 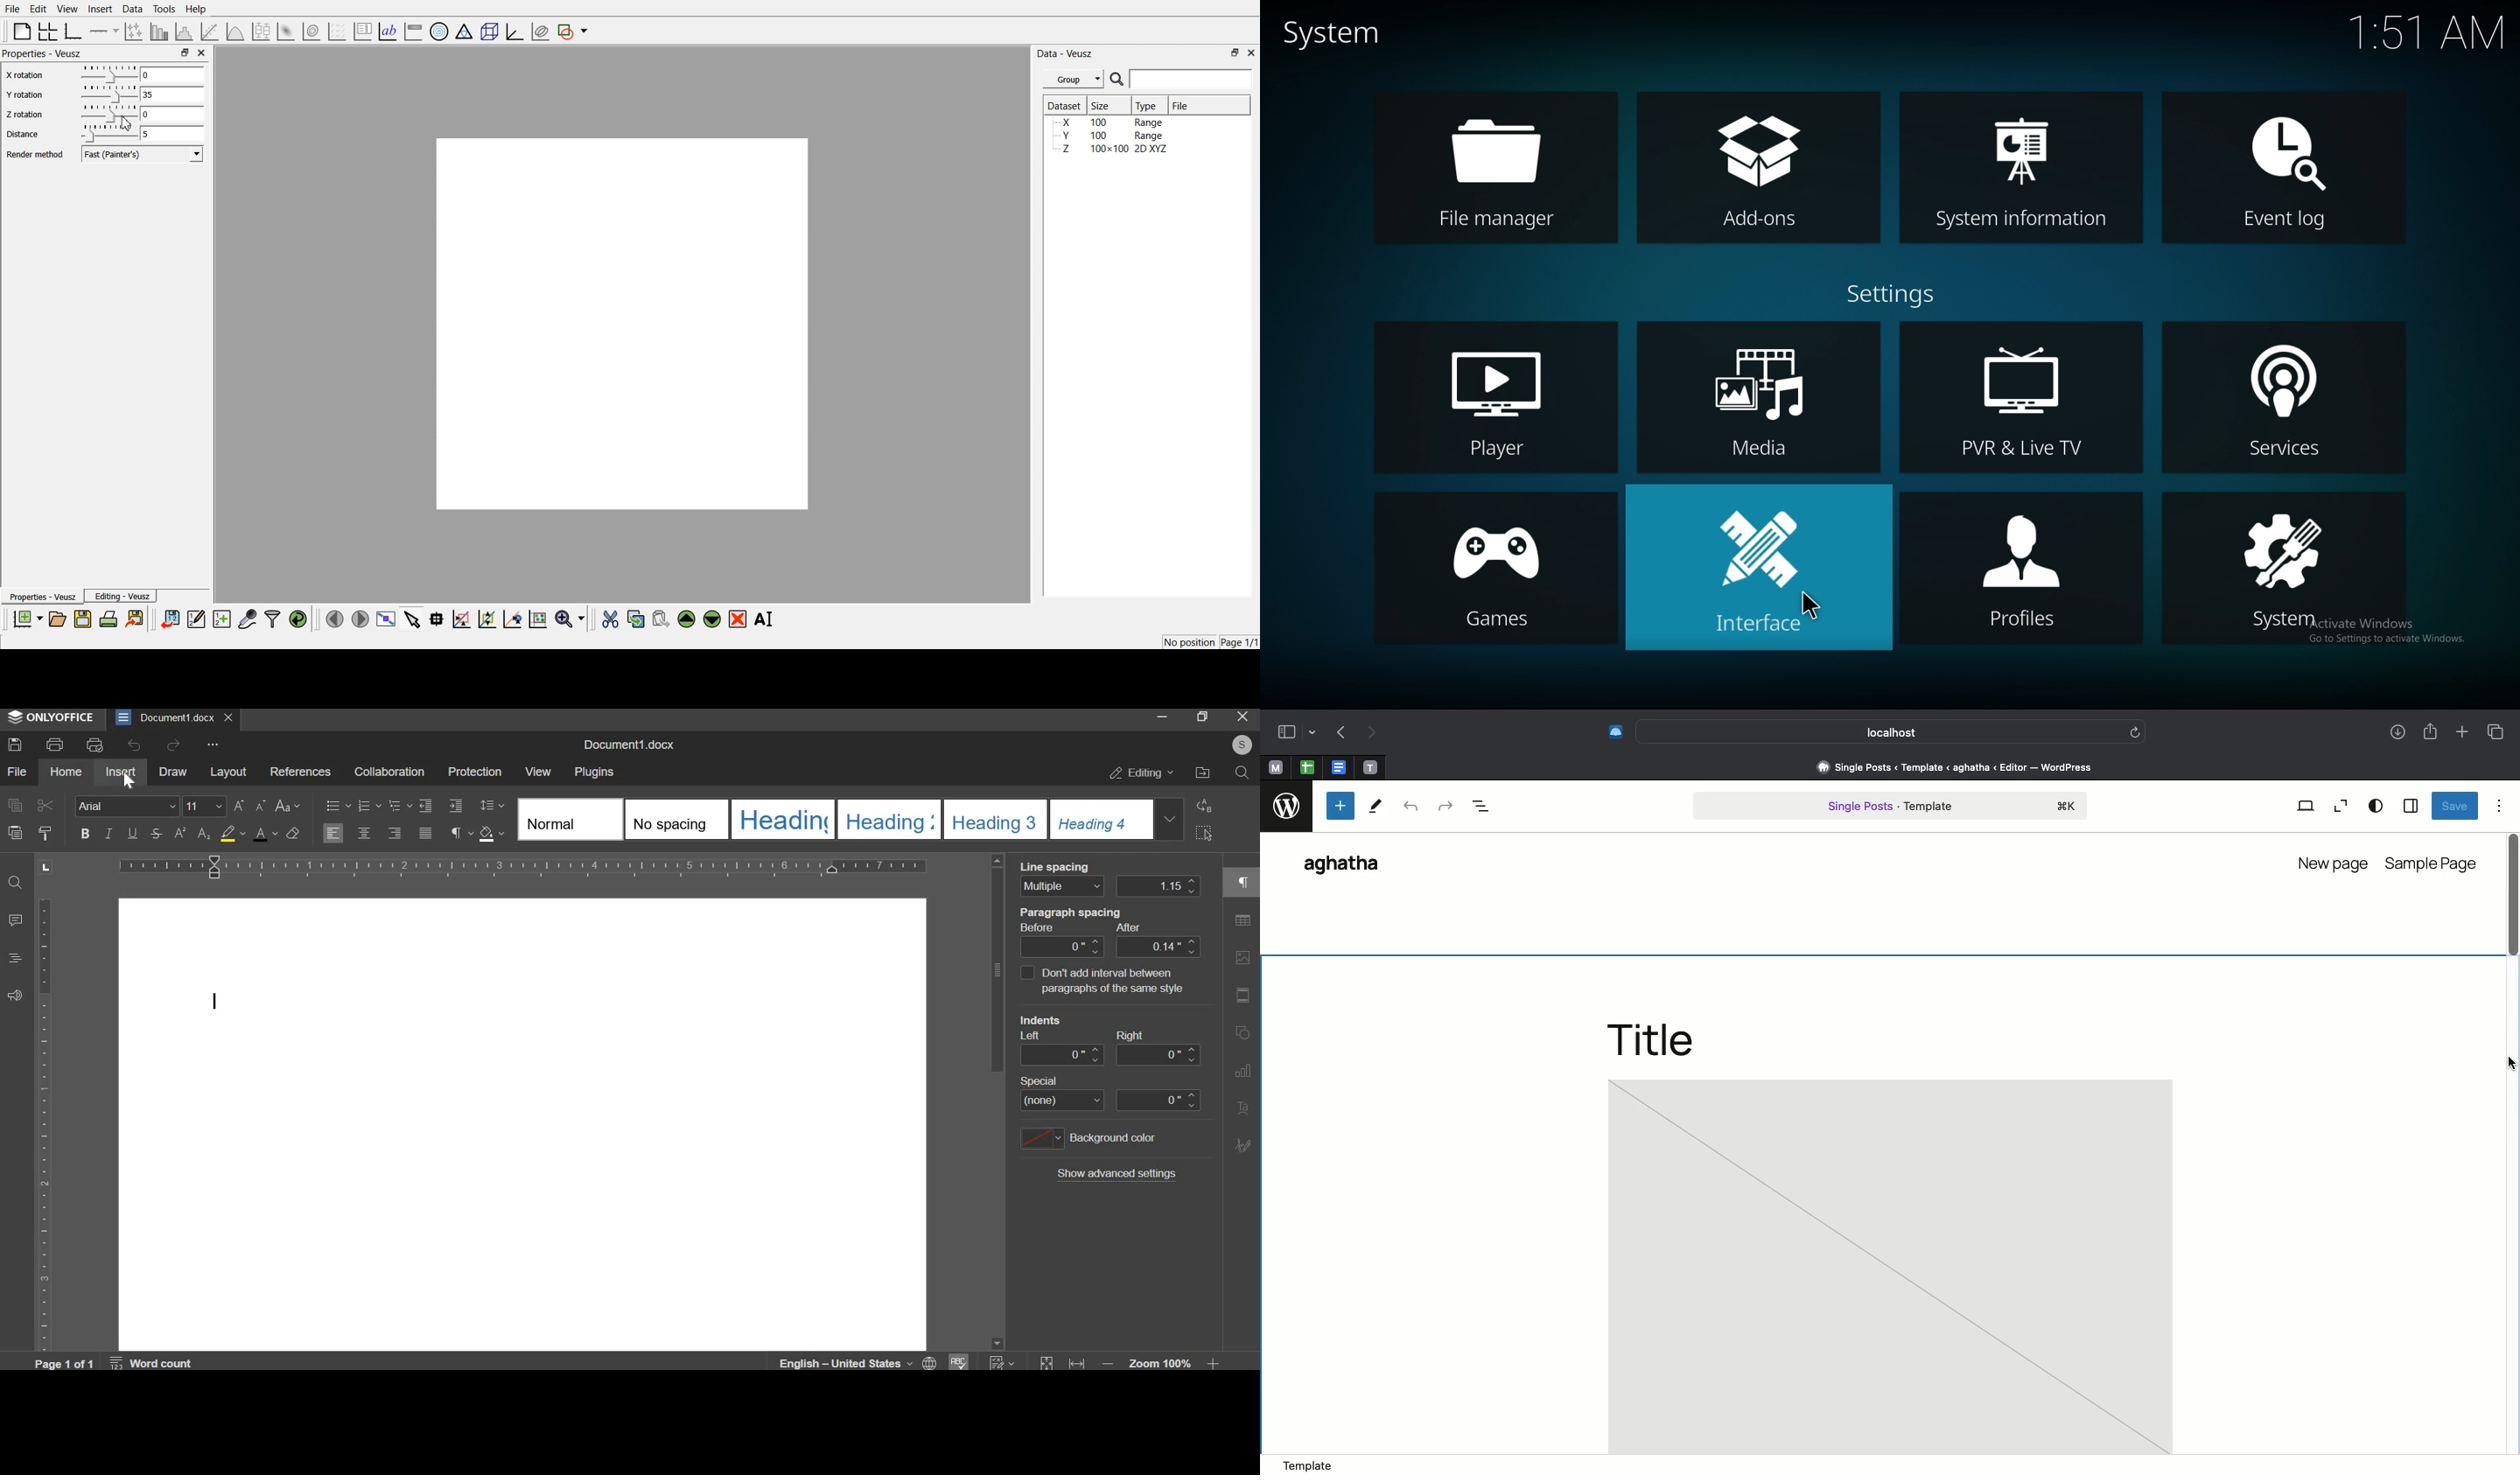 What do you see at coordinates (265, 834) in the screenshot?
I see `text color` at bounding box center [265, 834].